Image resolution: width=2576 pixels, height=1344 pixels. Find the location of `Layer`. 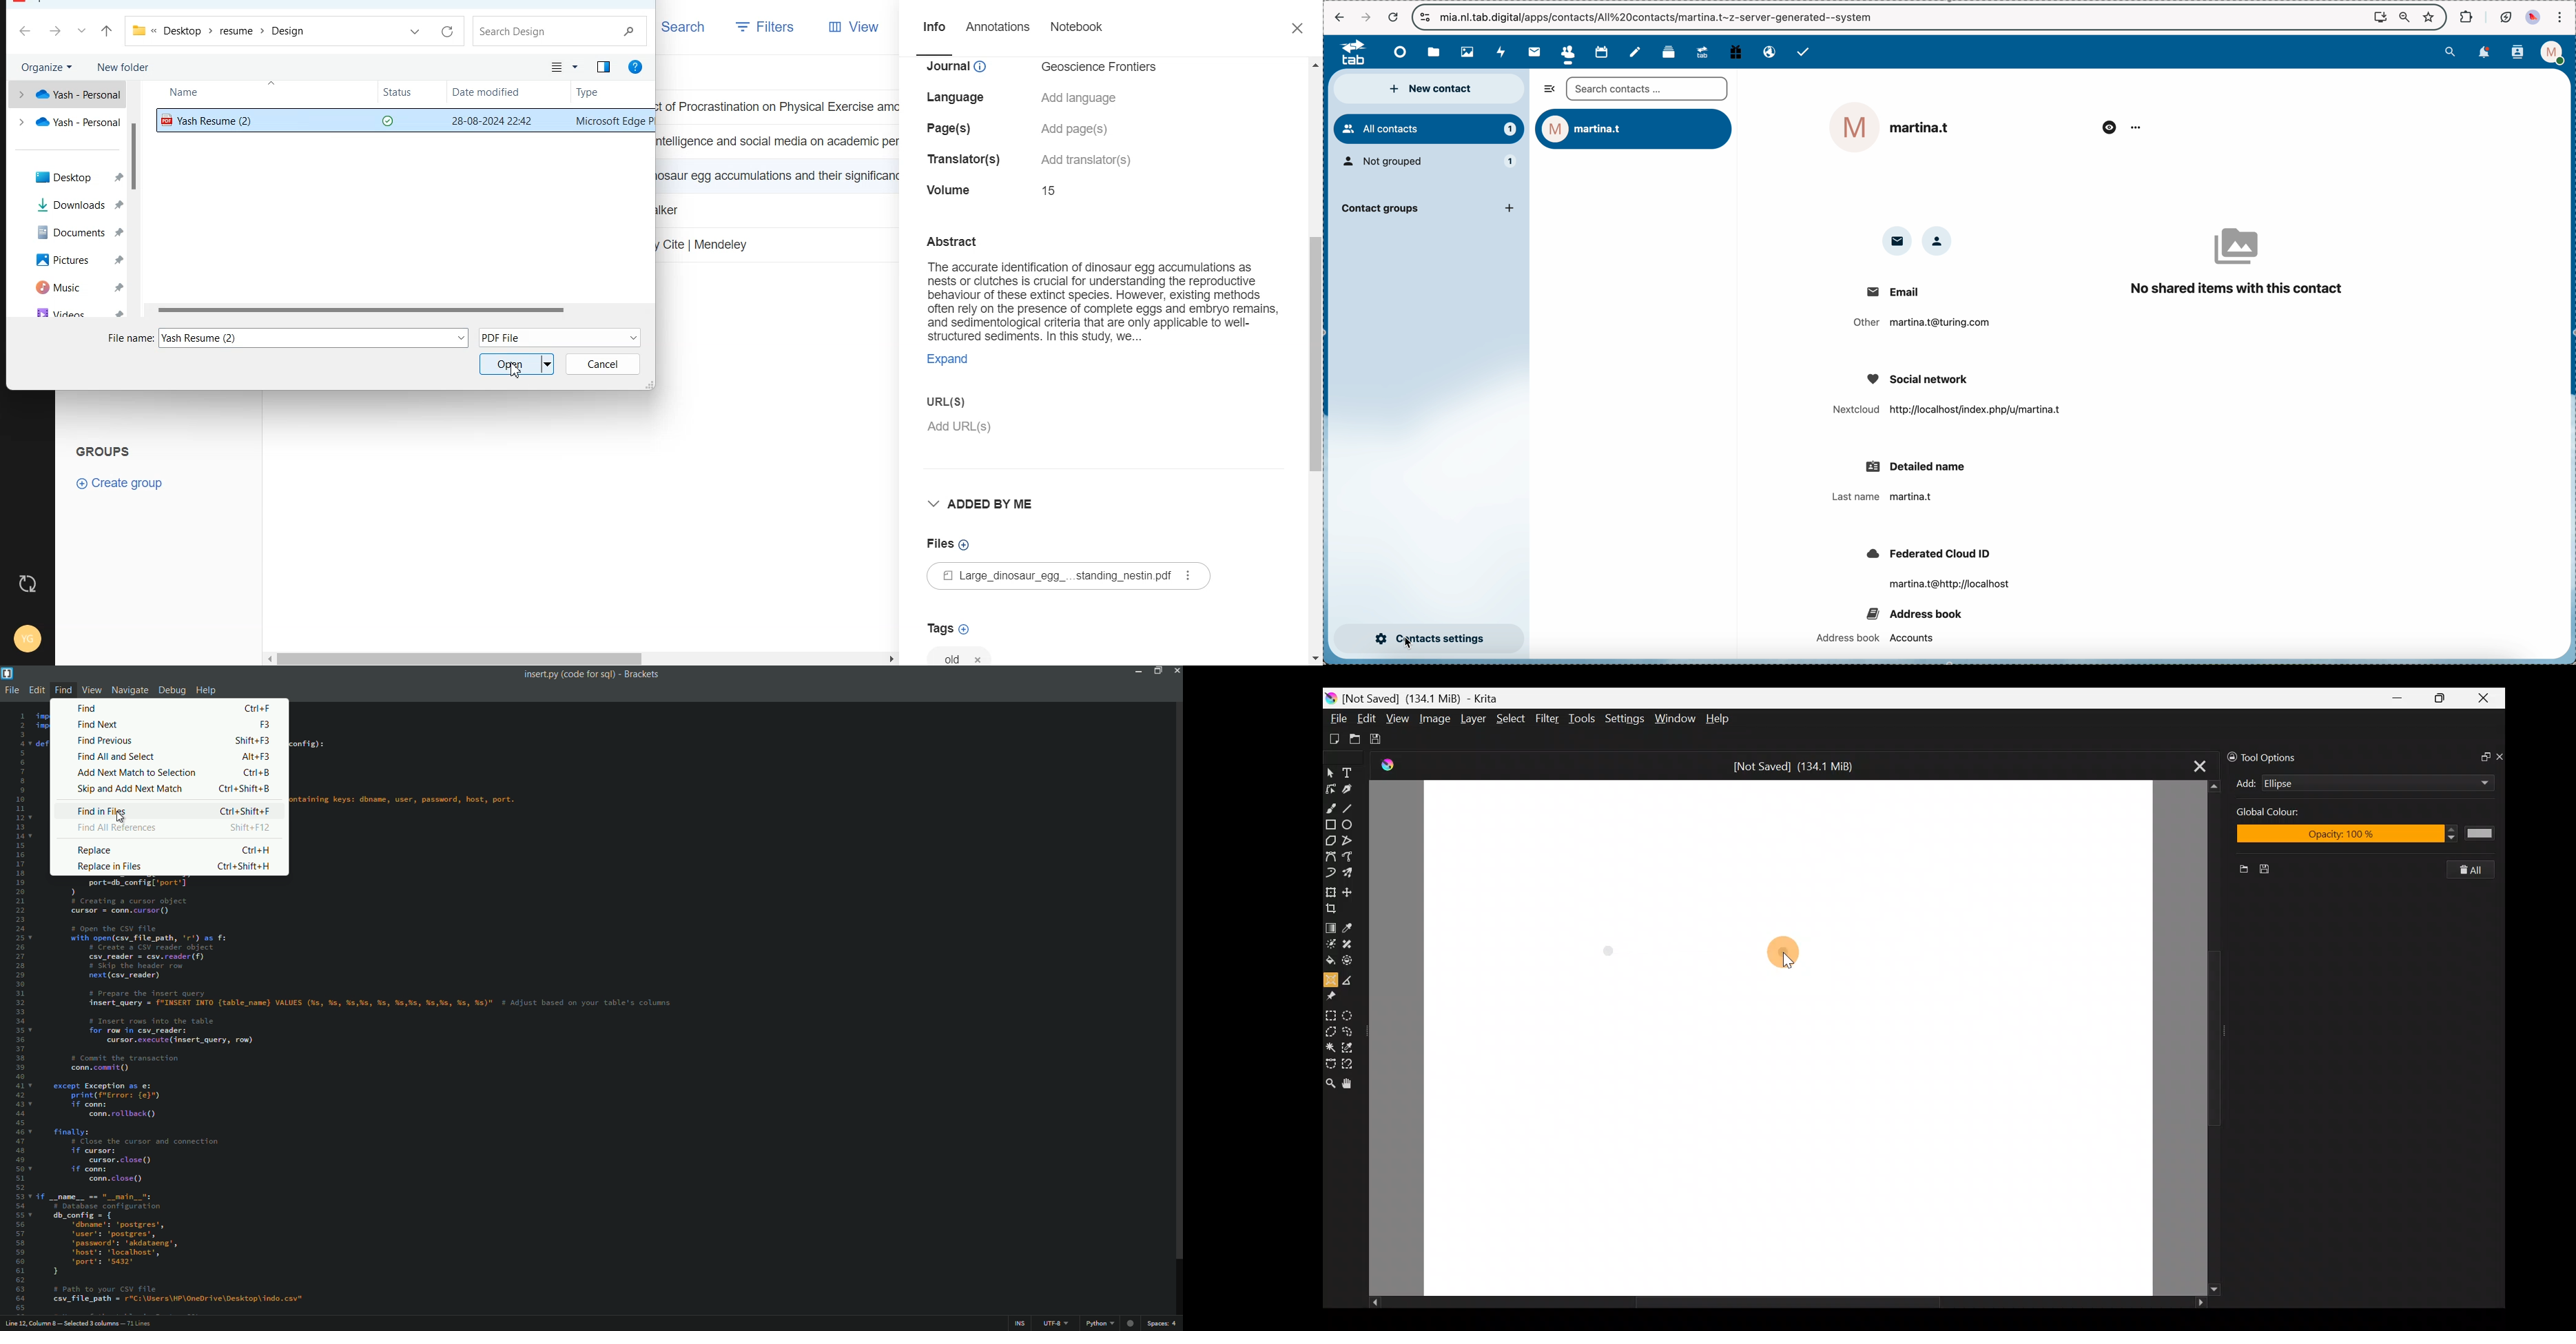

Layer is located at coordinates (1472, 719).